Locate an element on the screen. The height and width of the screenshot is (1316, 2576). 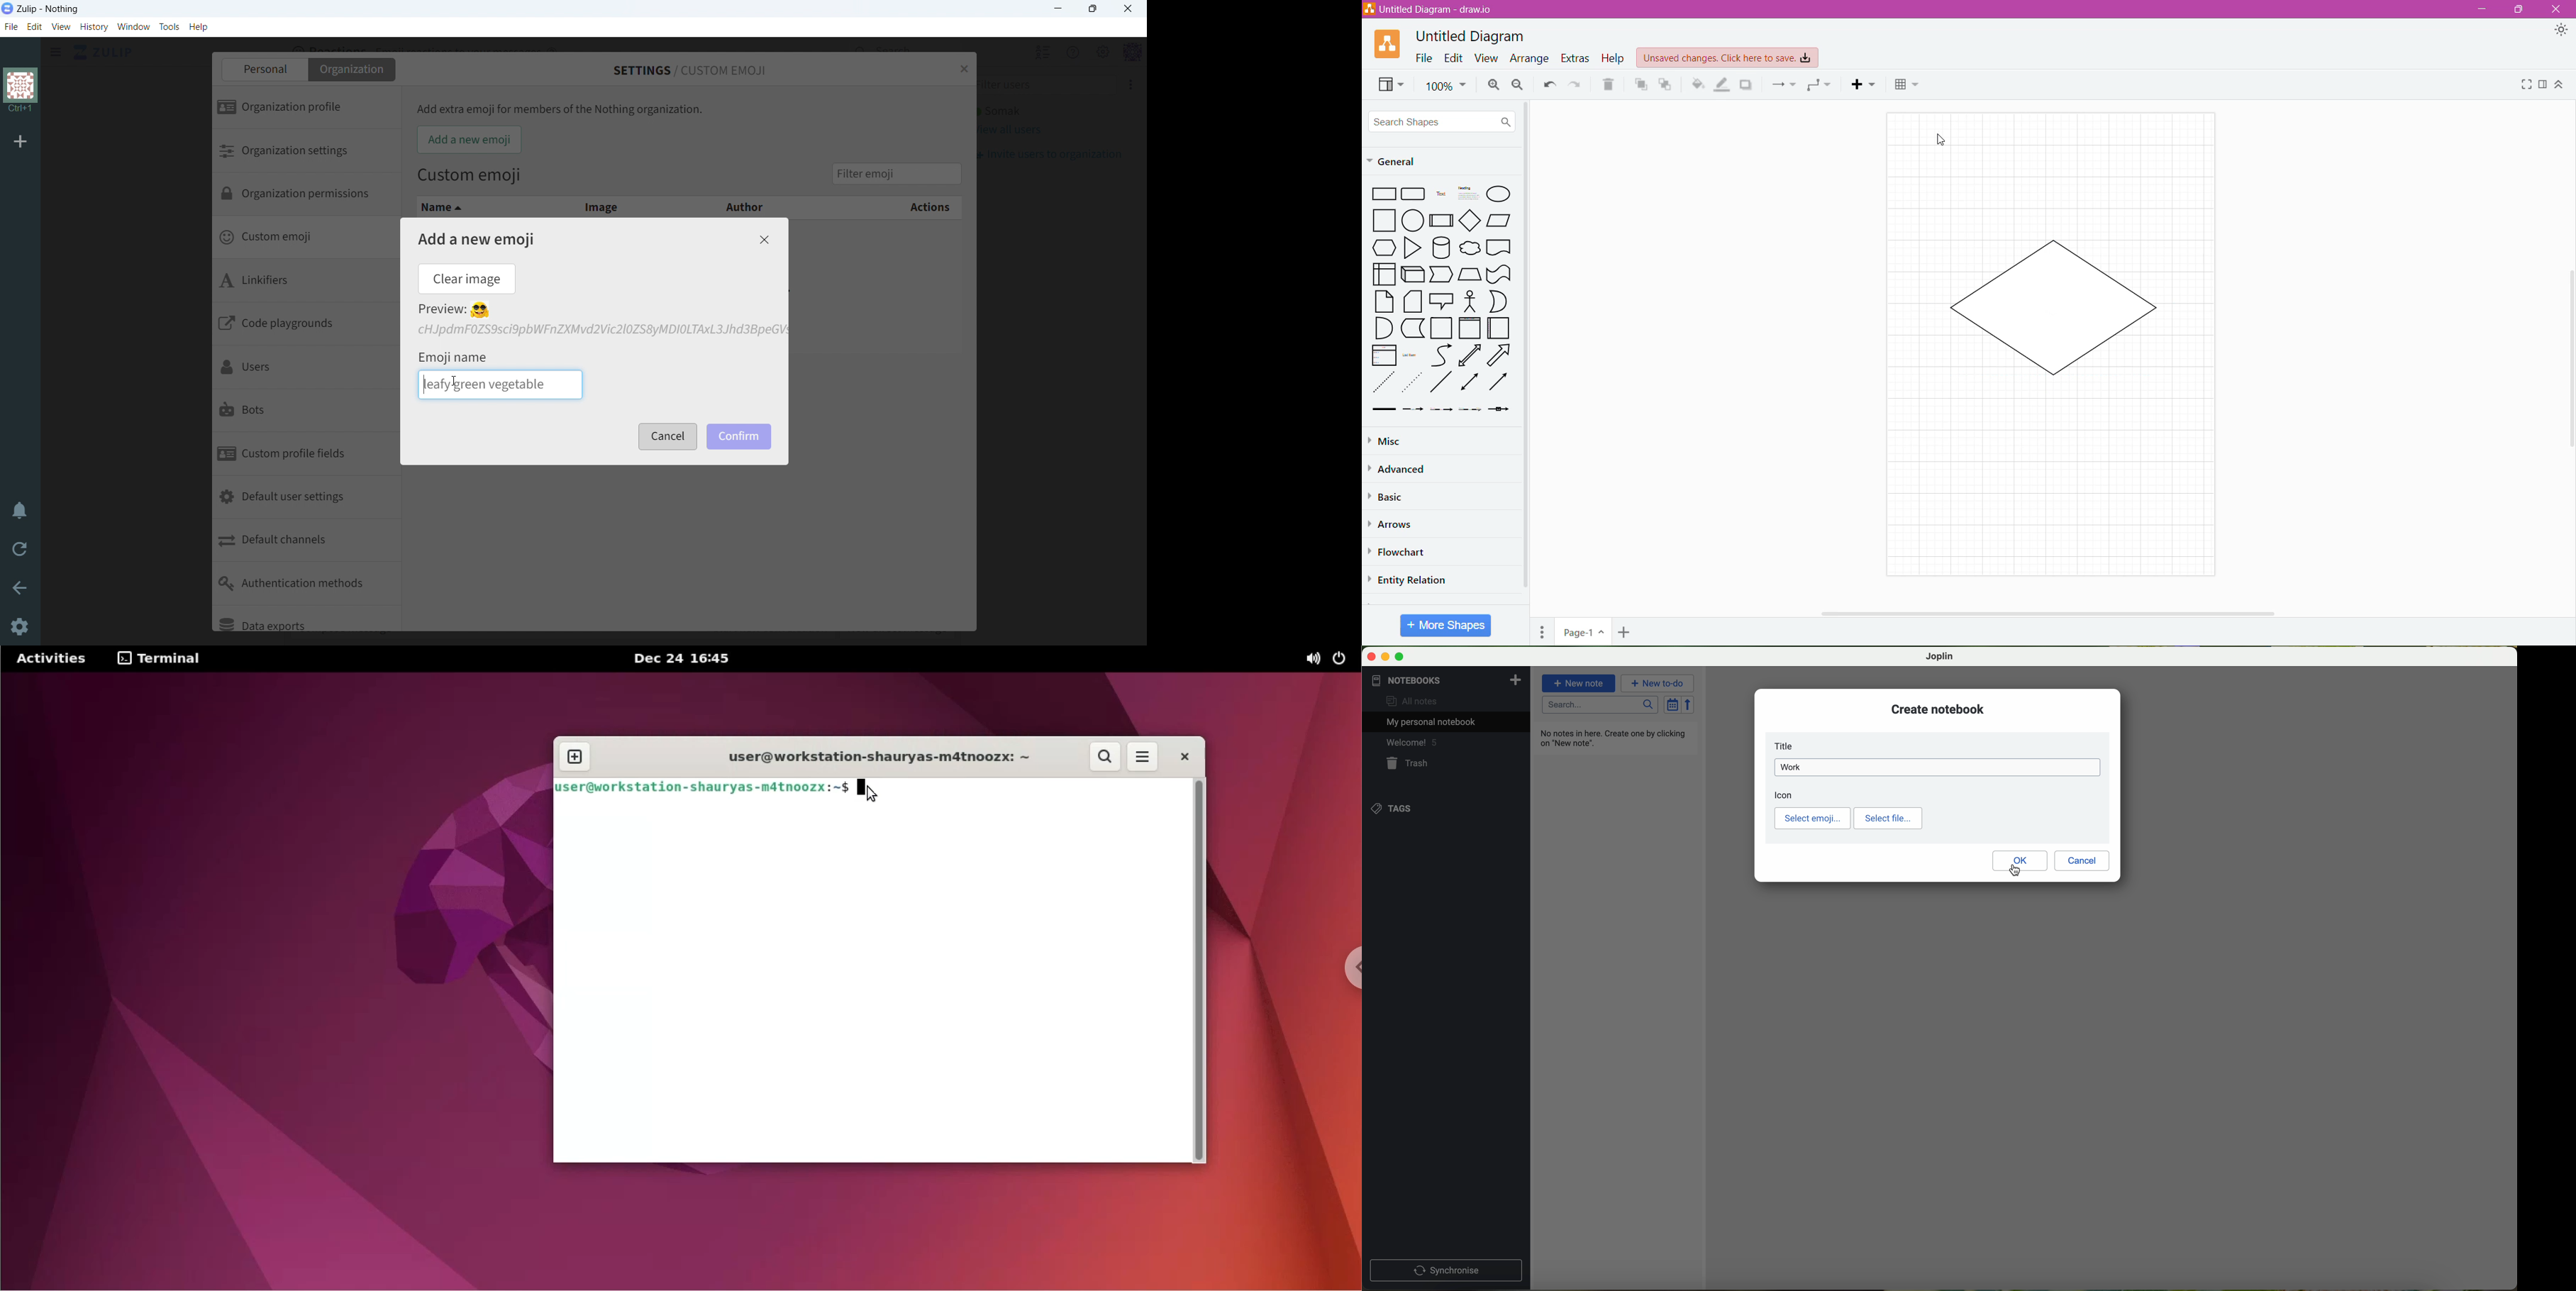
view all users is located at coordinates (1009, 130).